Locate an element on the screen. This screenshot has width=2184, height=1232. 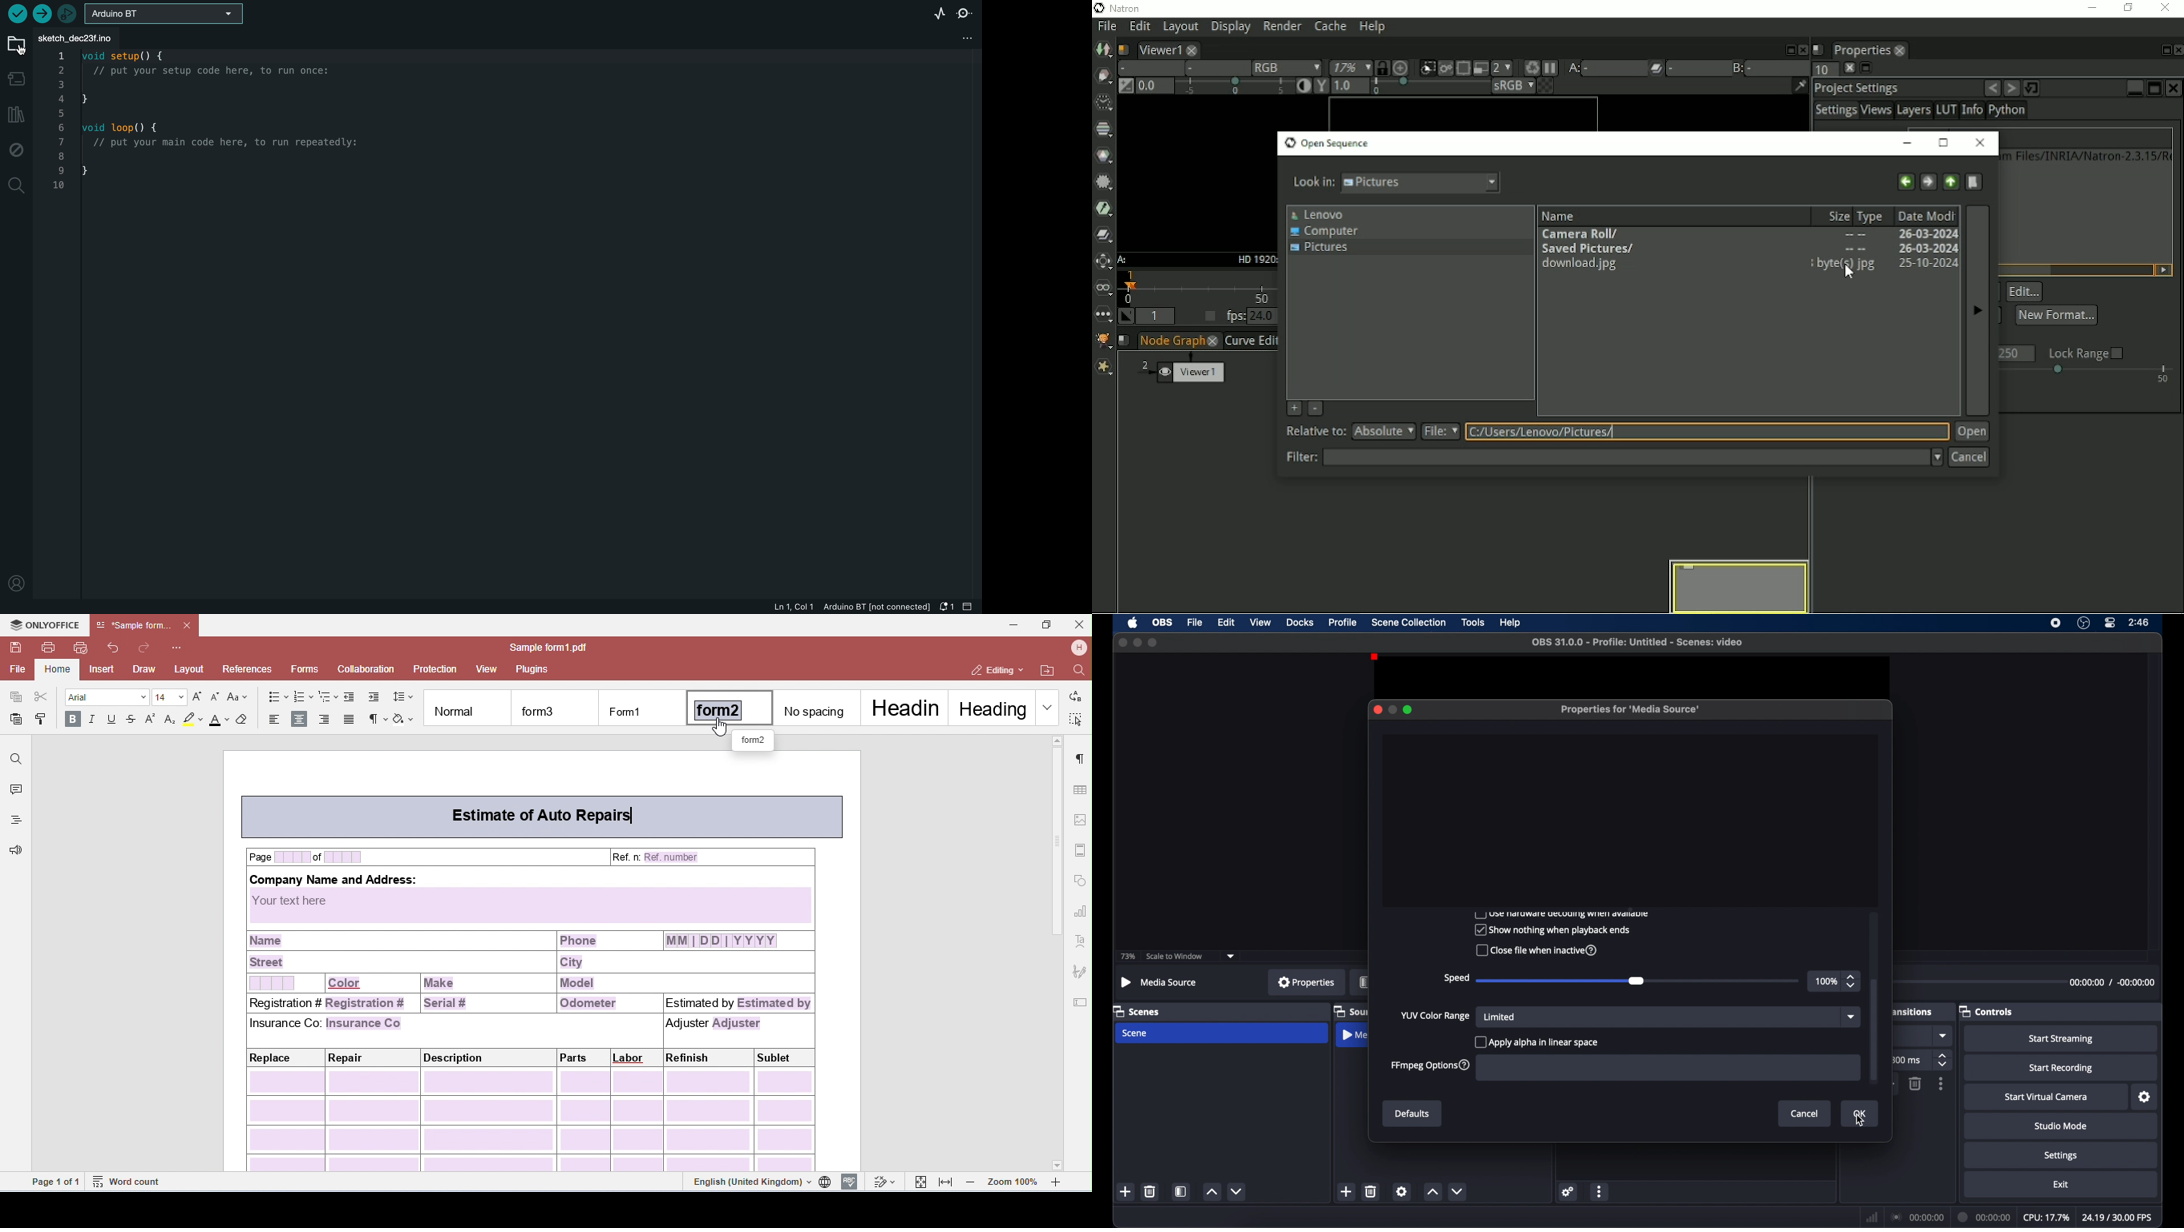
sRGB is located at coordinates (1501, 86).